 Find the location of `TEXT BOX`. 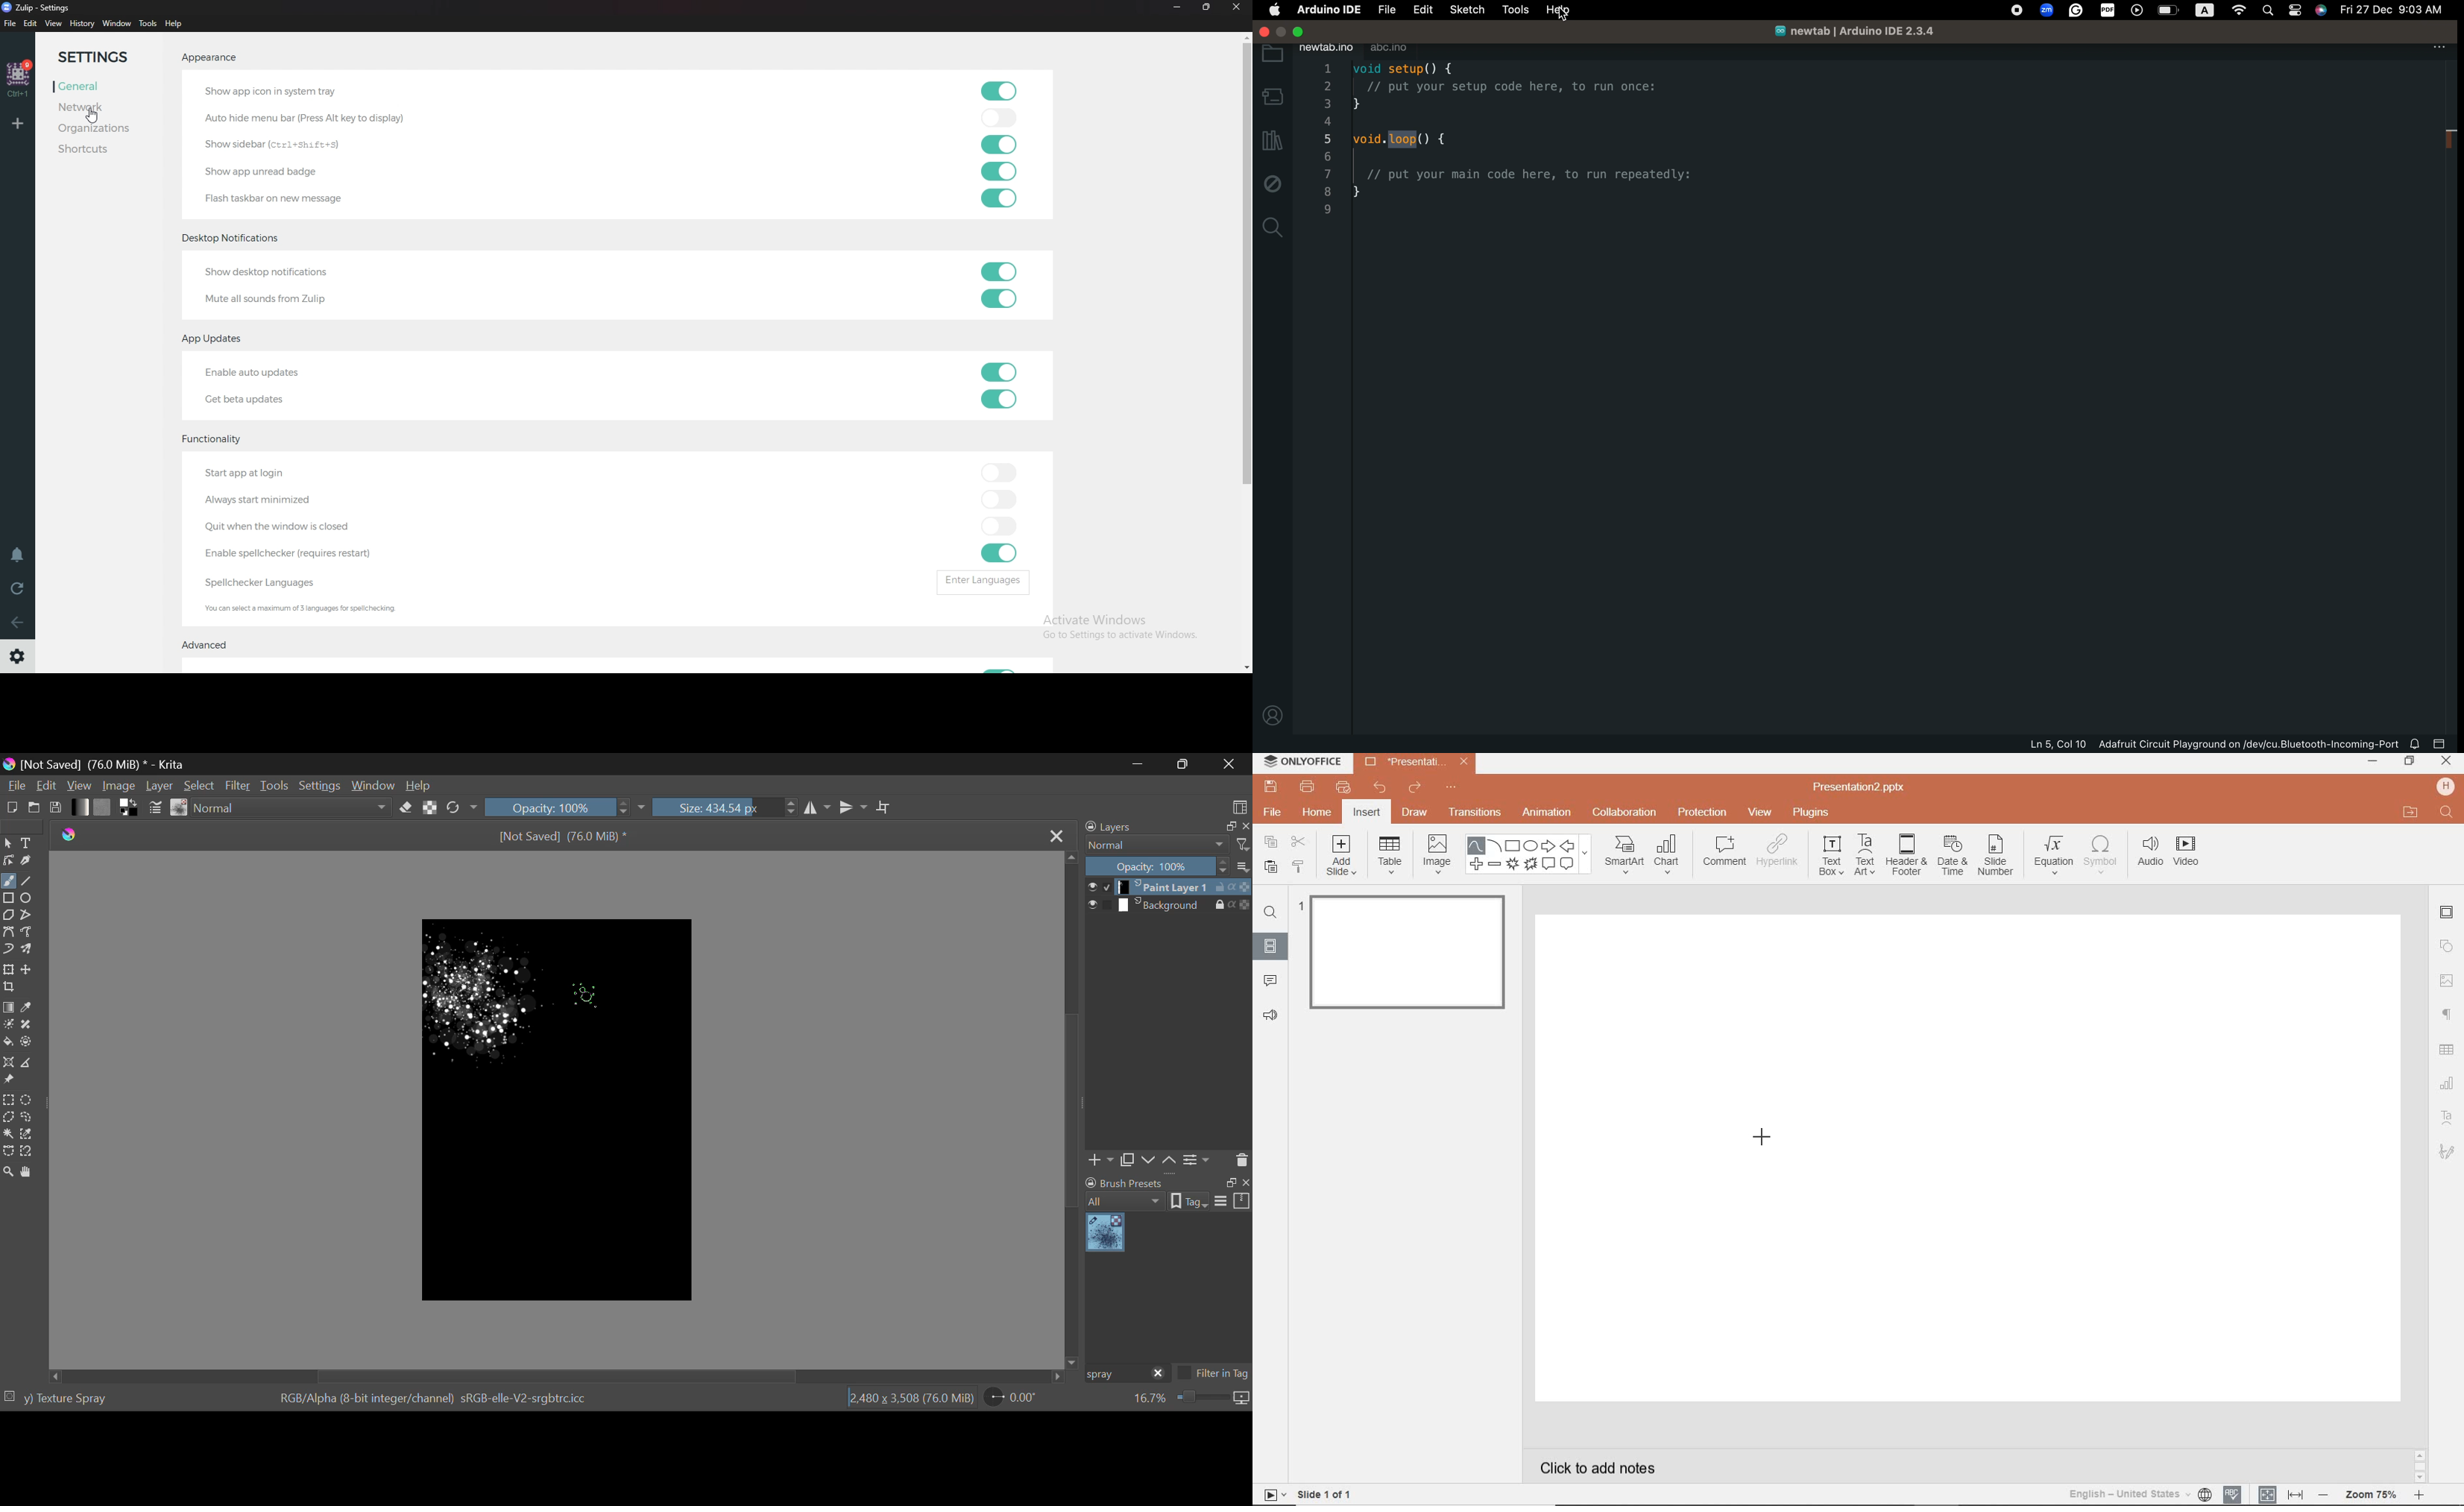

TEXT BOX is located at coordinates (1830, 858).